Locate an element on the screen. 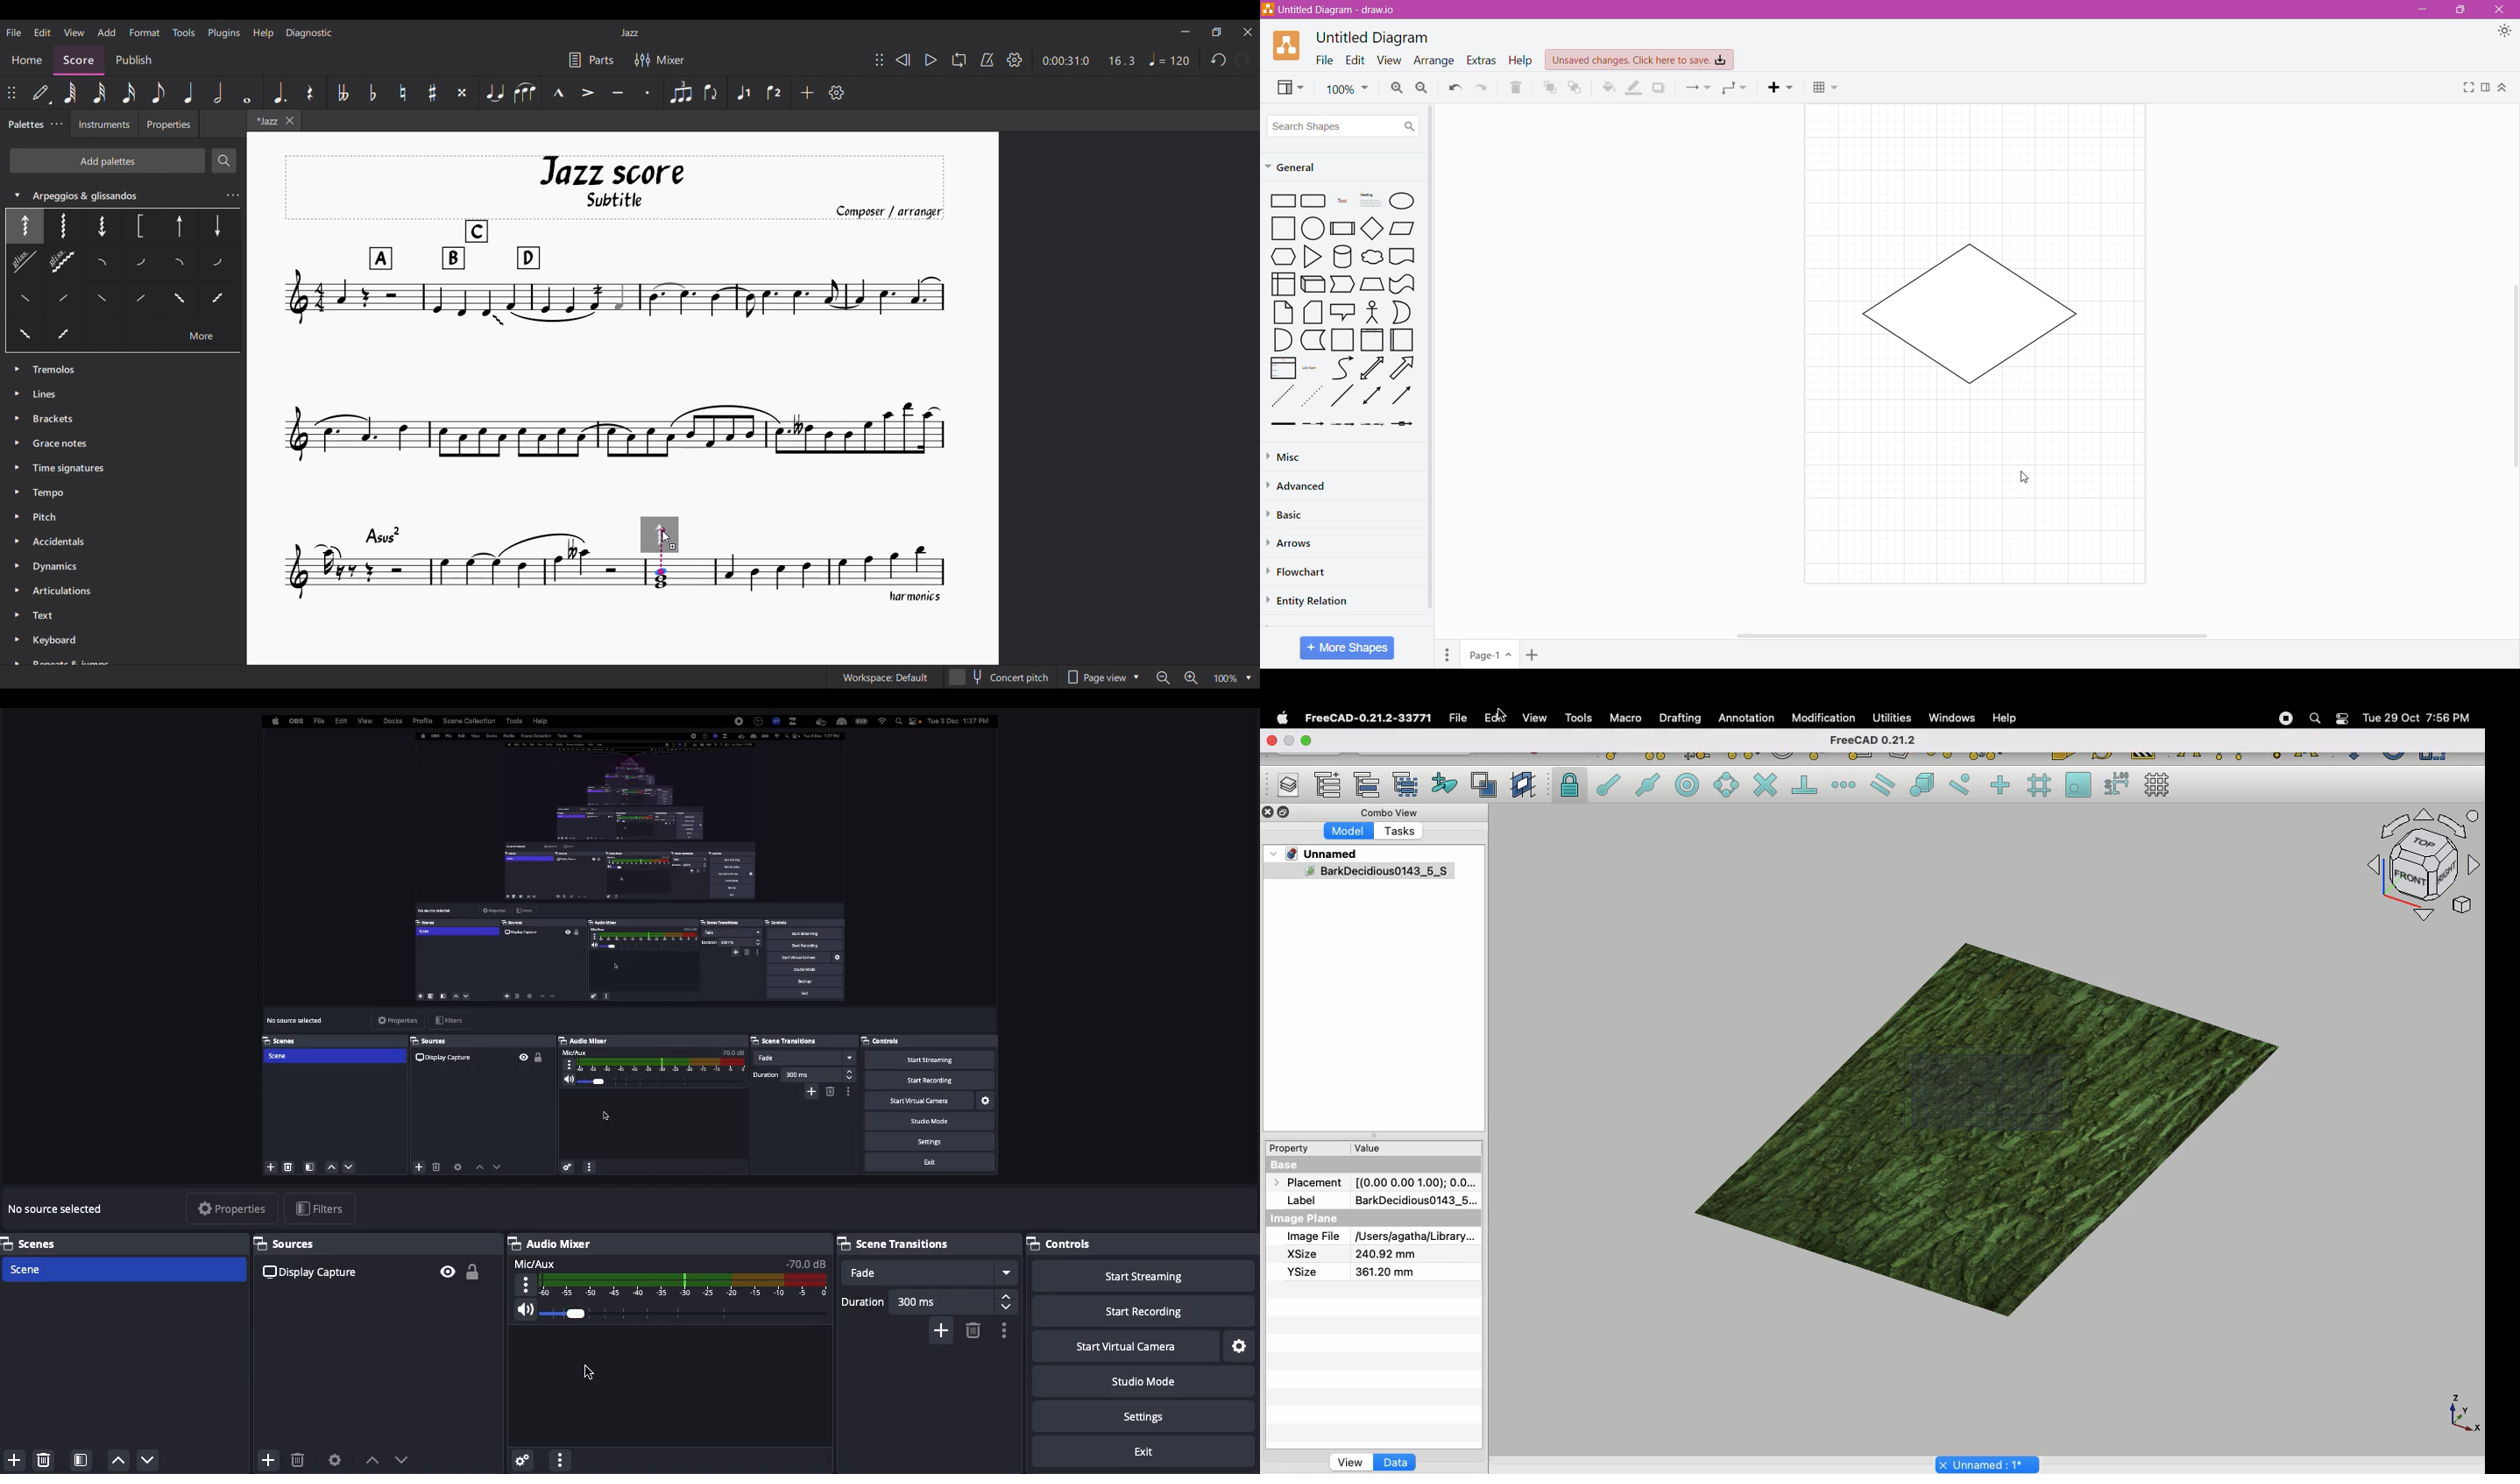 The width and height of the screenshot is (2520, 1484). Marcato is located at coordinates (559, 92).